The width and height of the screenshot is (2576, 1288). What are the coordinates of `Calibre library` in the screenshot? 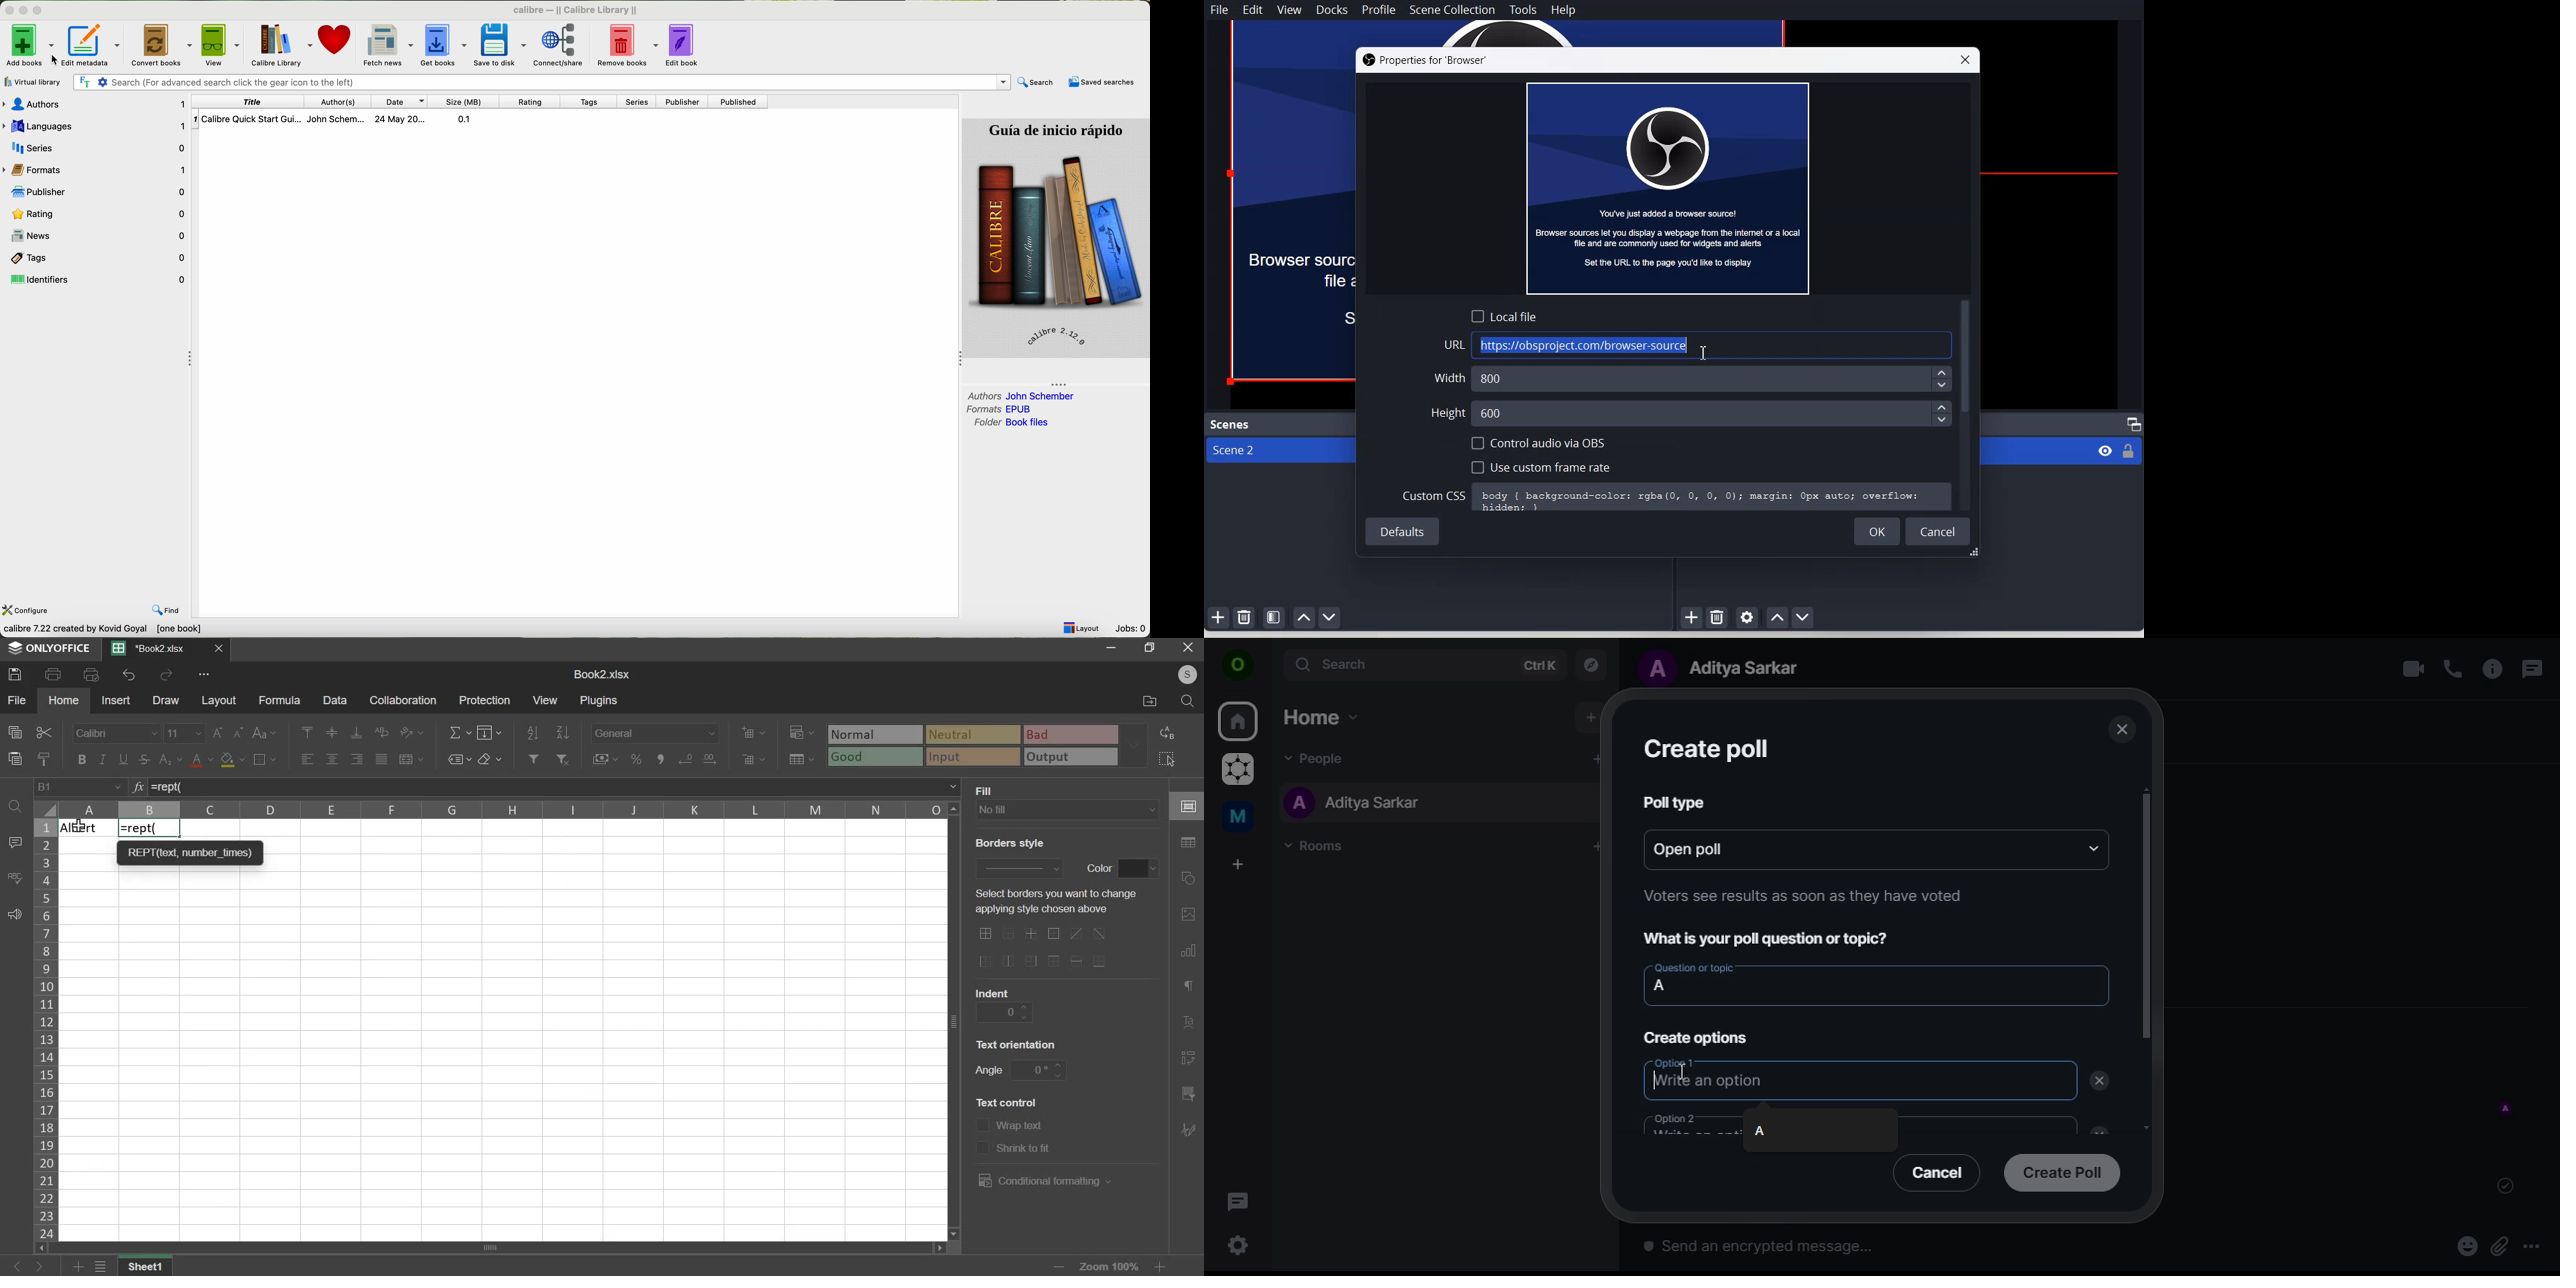 It's located at (282, 44).